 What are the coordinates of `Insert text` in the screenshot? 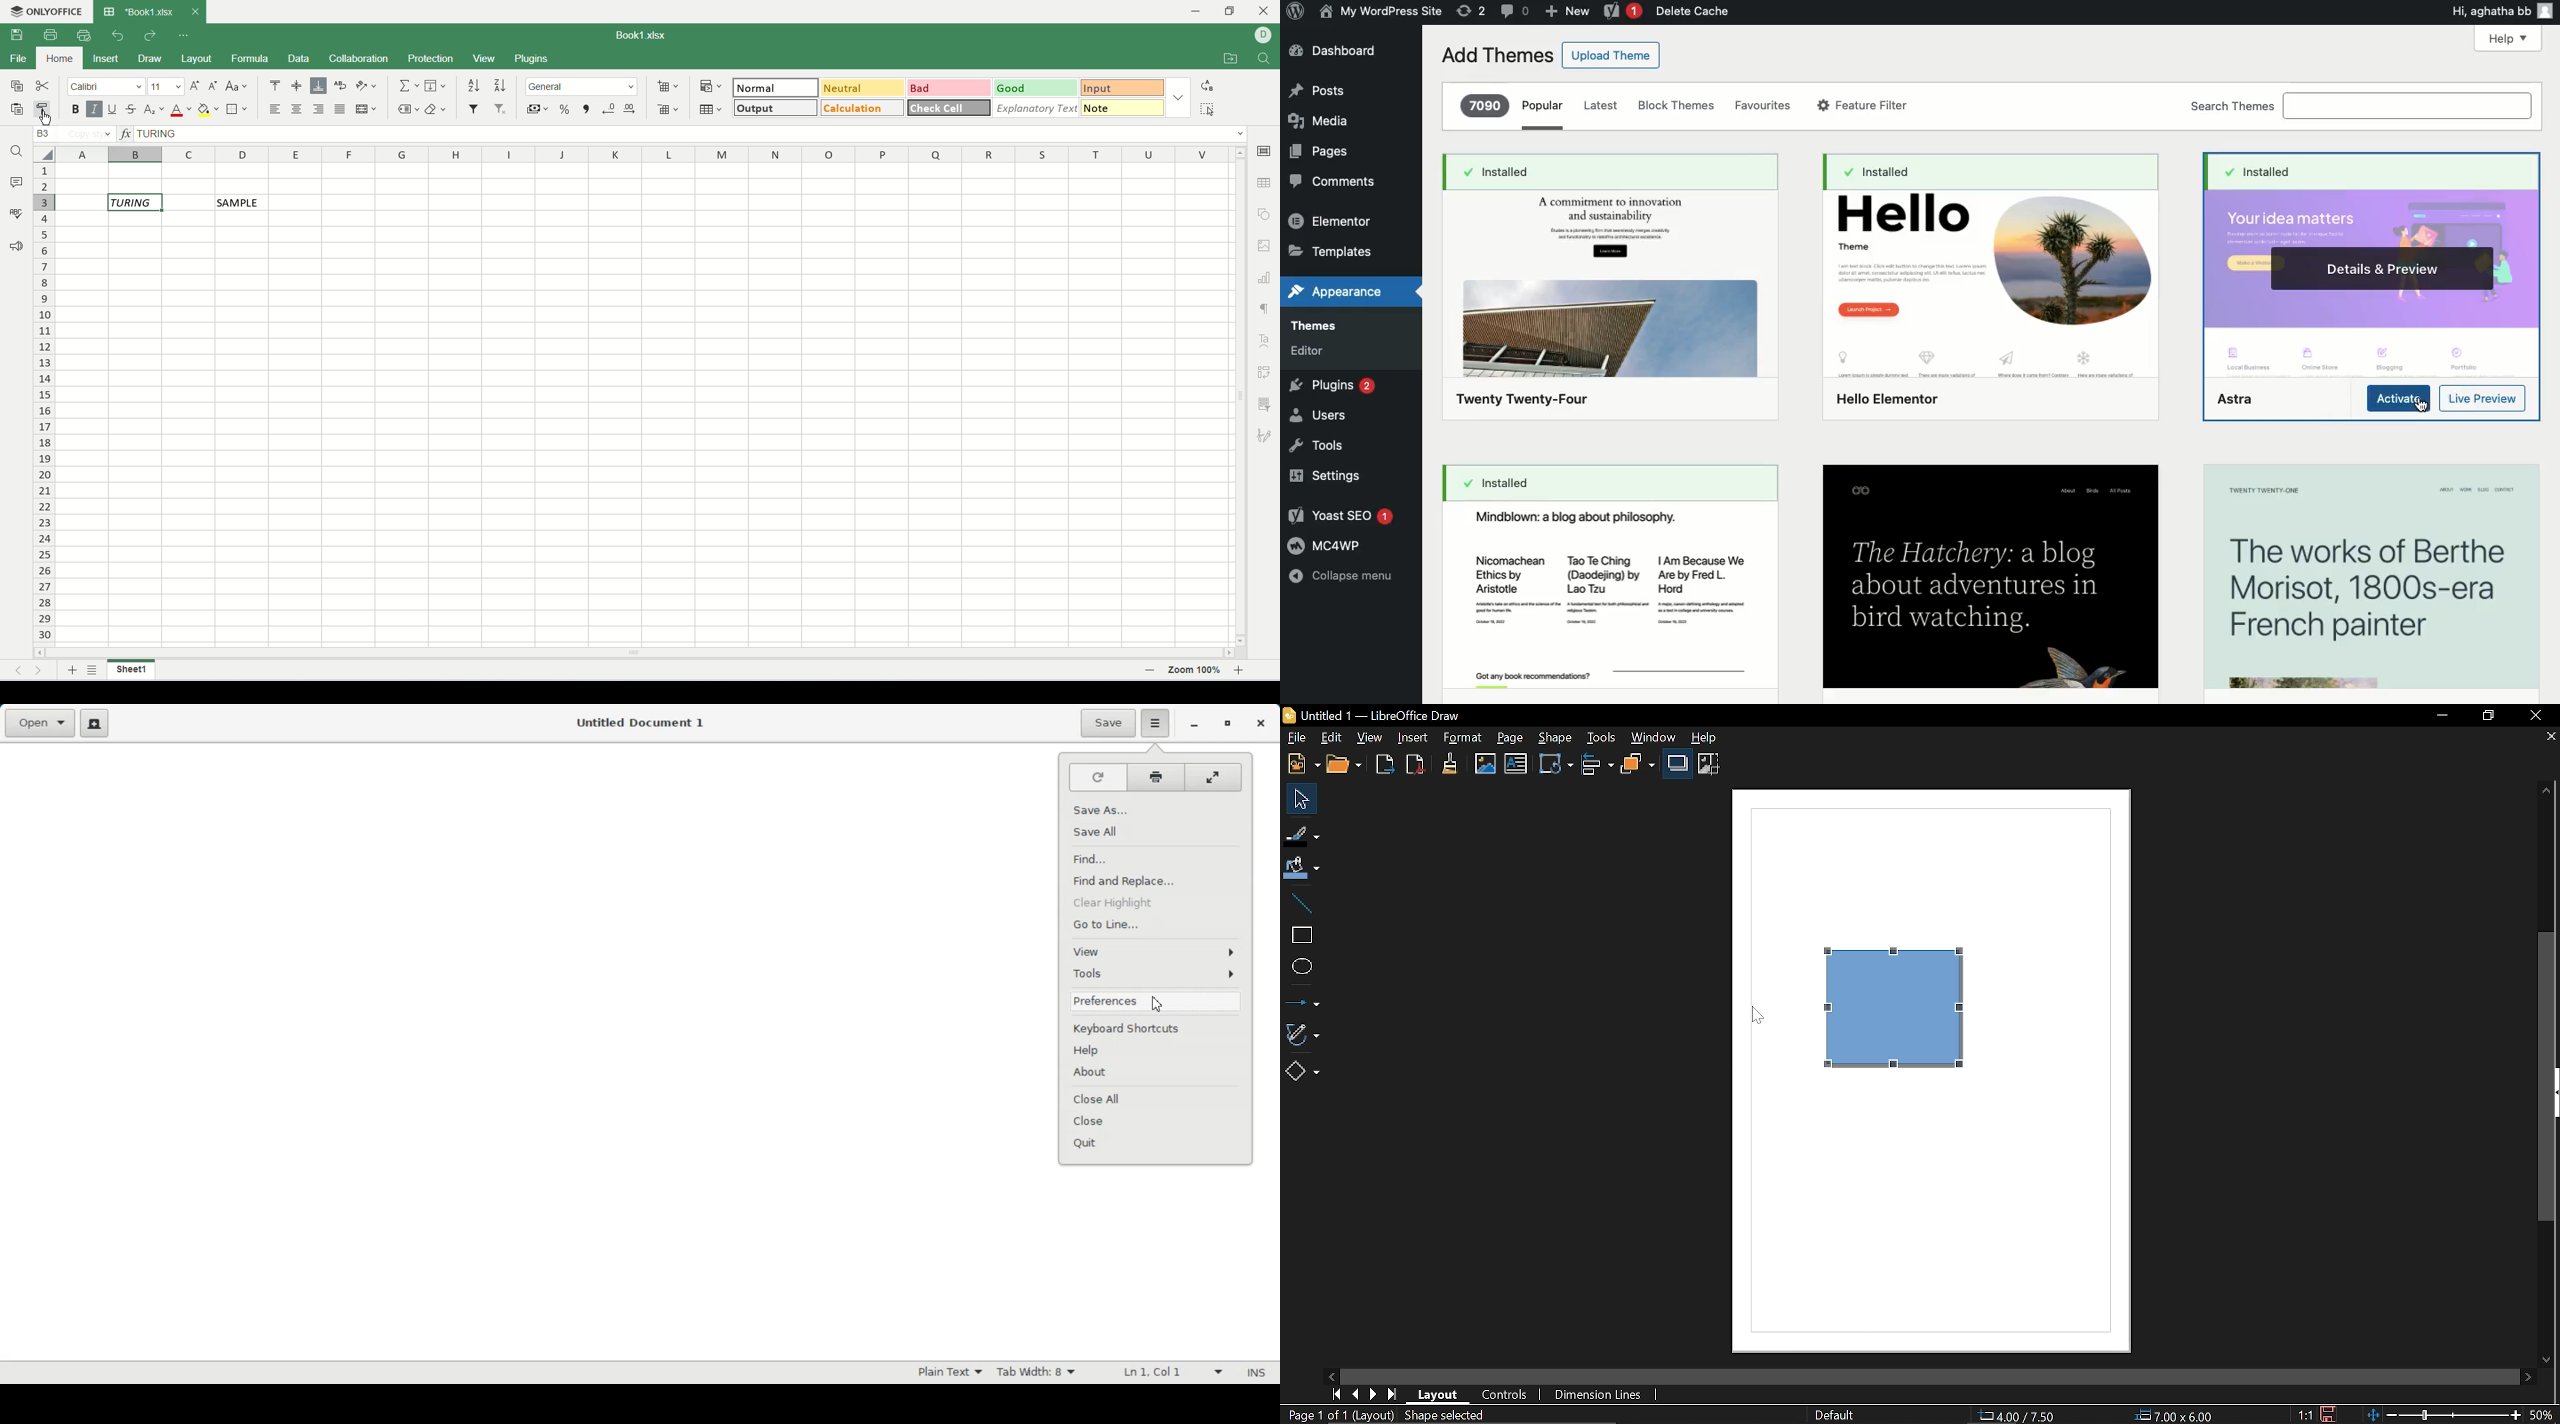 It's located at (1517, 765).